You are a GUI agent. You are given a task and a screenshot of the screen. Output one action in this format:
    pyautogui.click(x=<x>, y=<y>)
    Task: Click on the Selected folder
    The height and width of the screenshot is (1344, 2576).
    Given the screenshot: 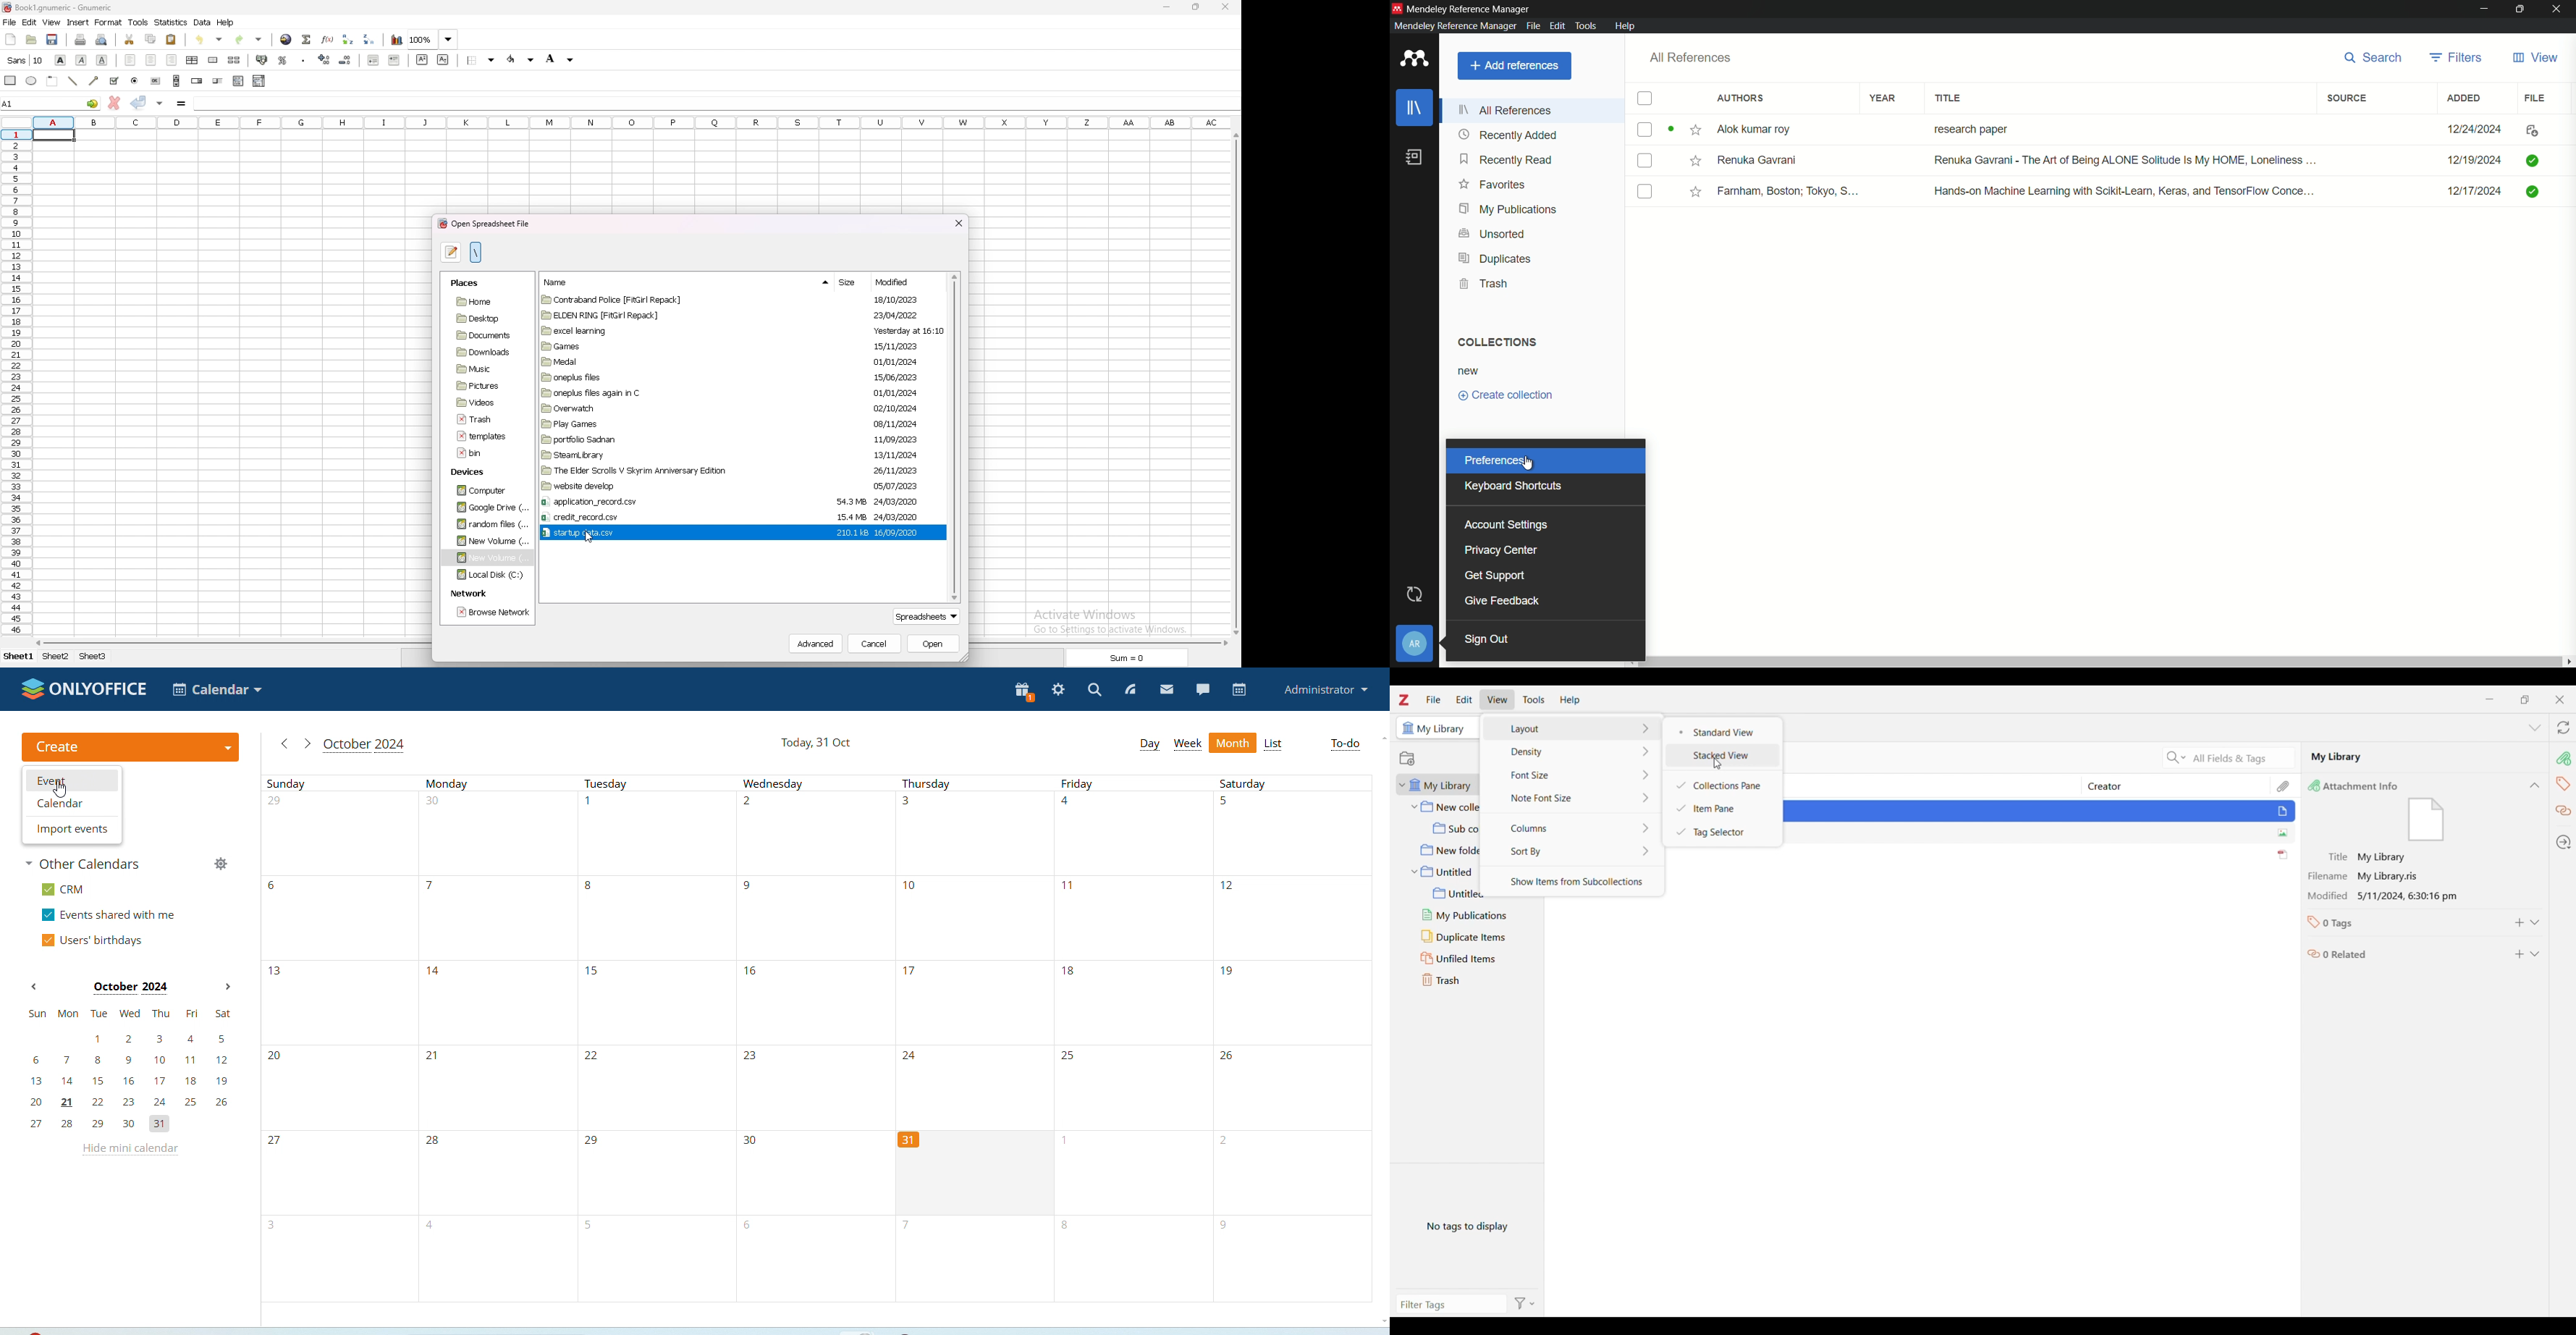 What is the action you would take?
    pyautogui.click(x=1435, y=727)
    